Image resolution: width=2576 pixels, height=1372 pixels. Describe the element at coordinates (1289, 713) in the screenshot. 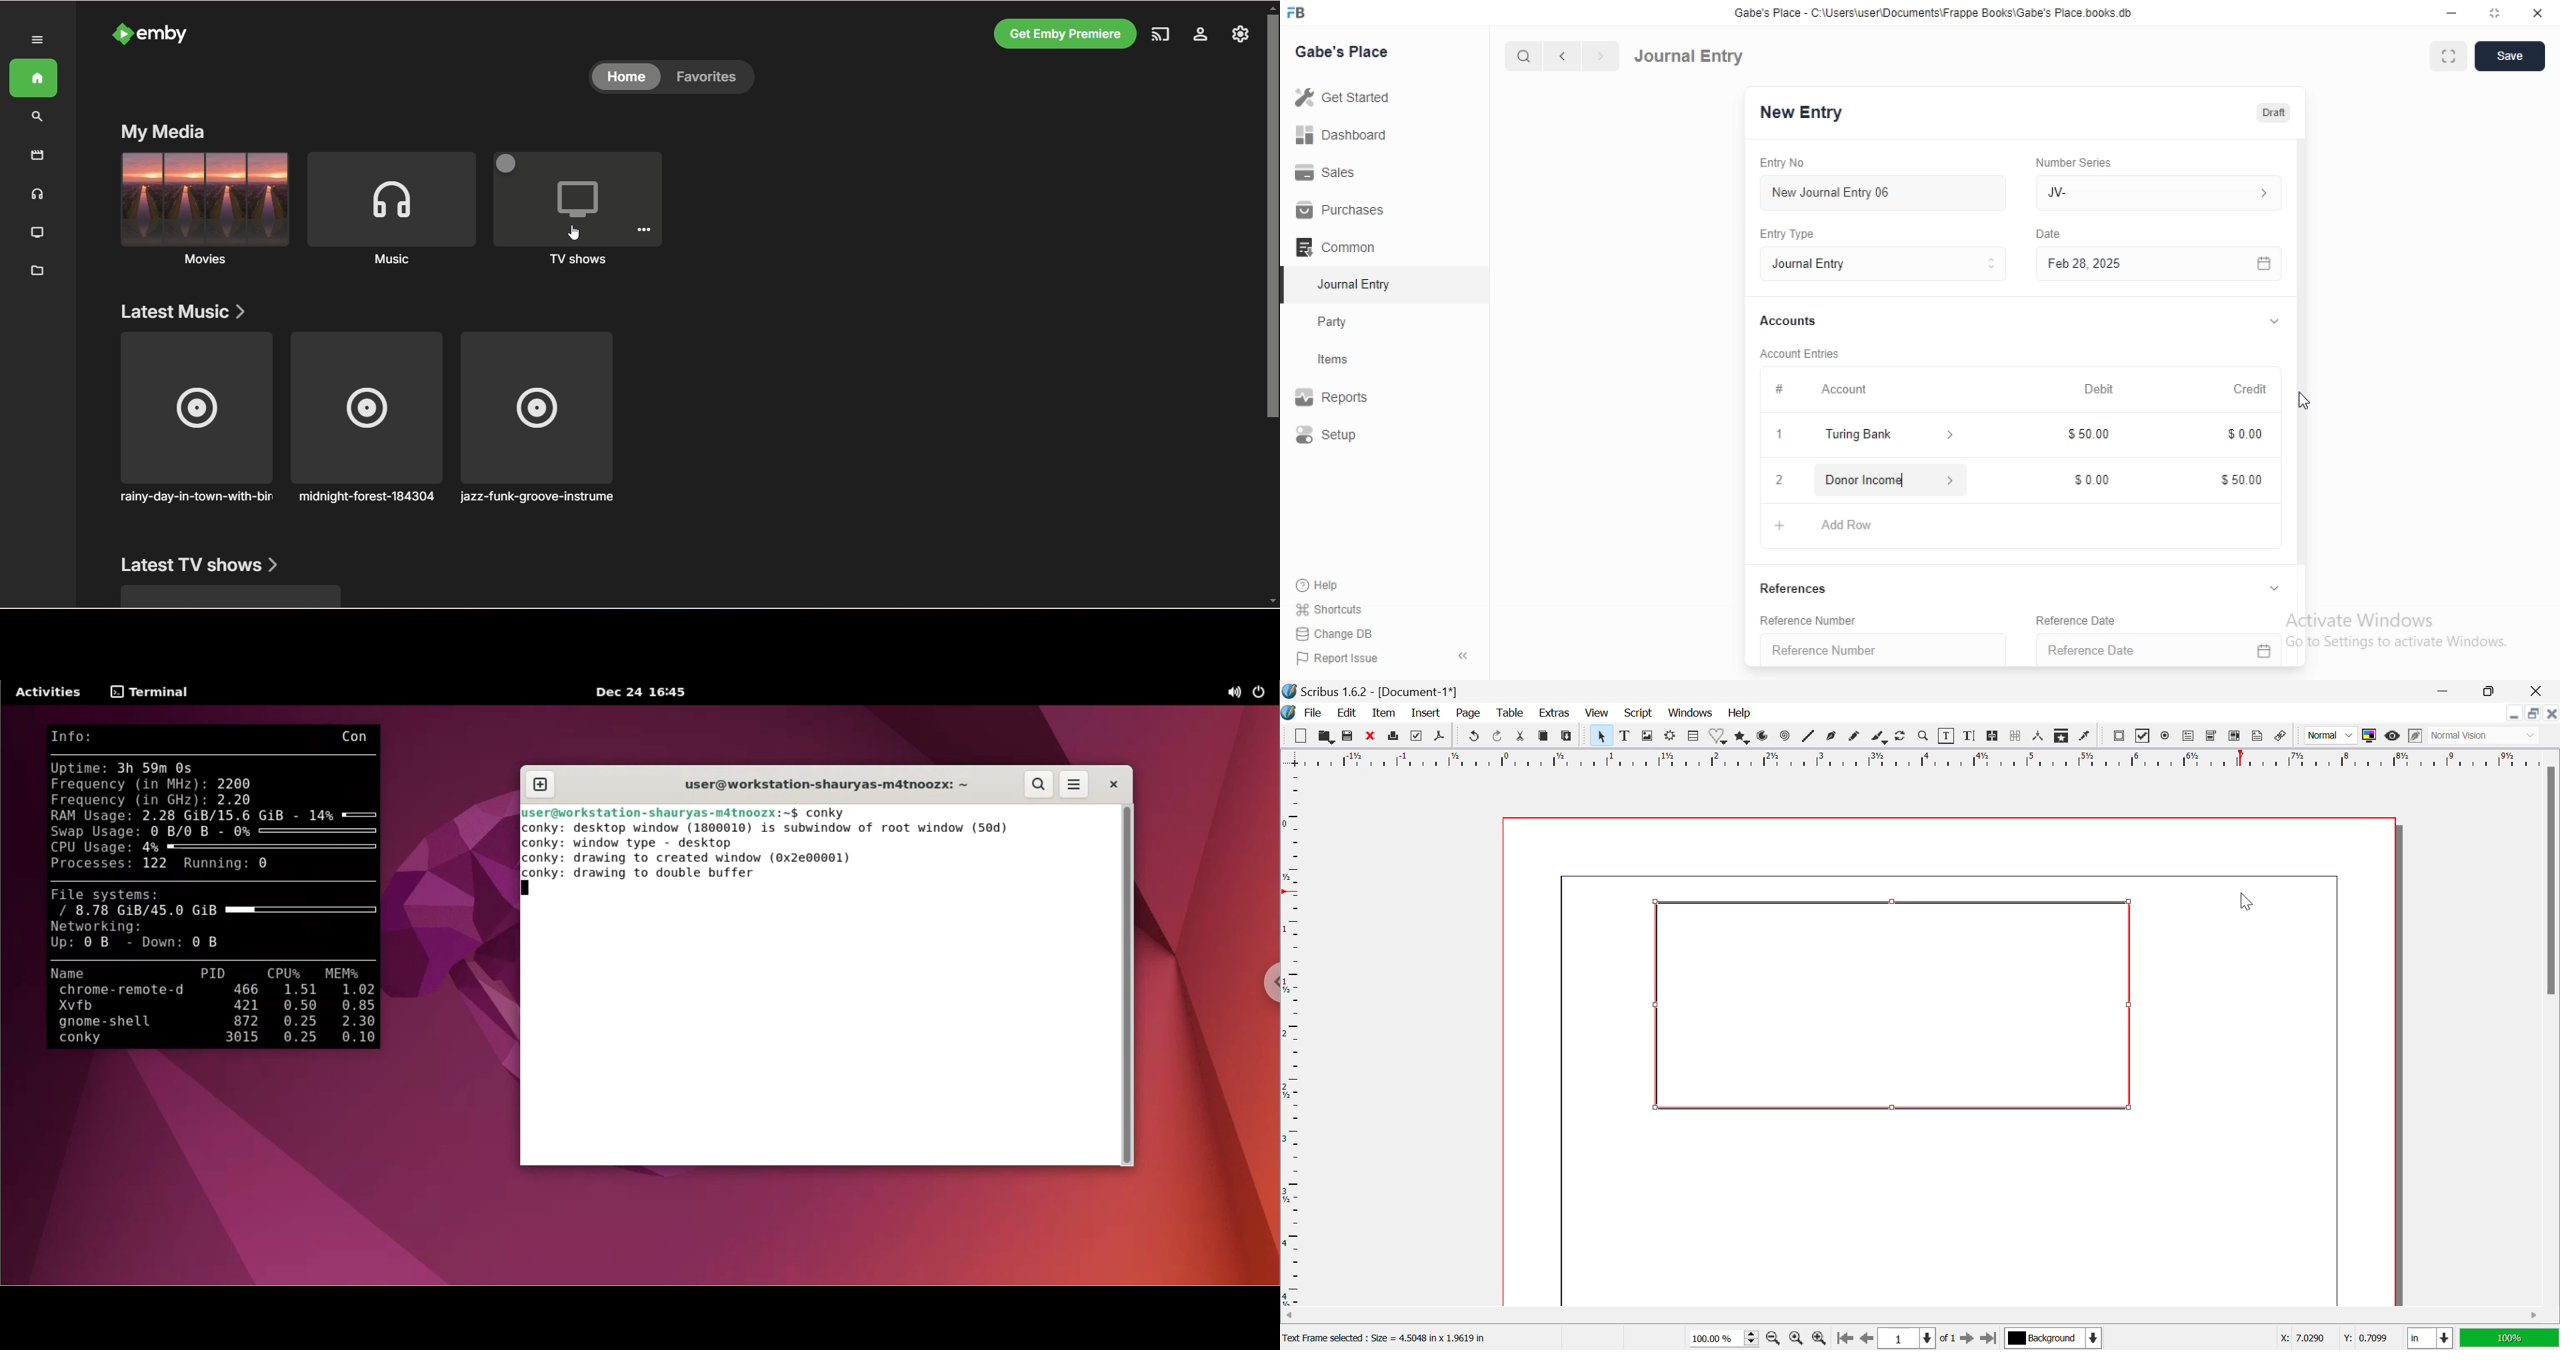

I see `Scribus Logo` at that location.